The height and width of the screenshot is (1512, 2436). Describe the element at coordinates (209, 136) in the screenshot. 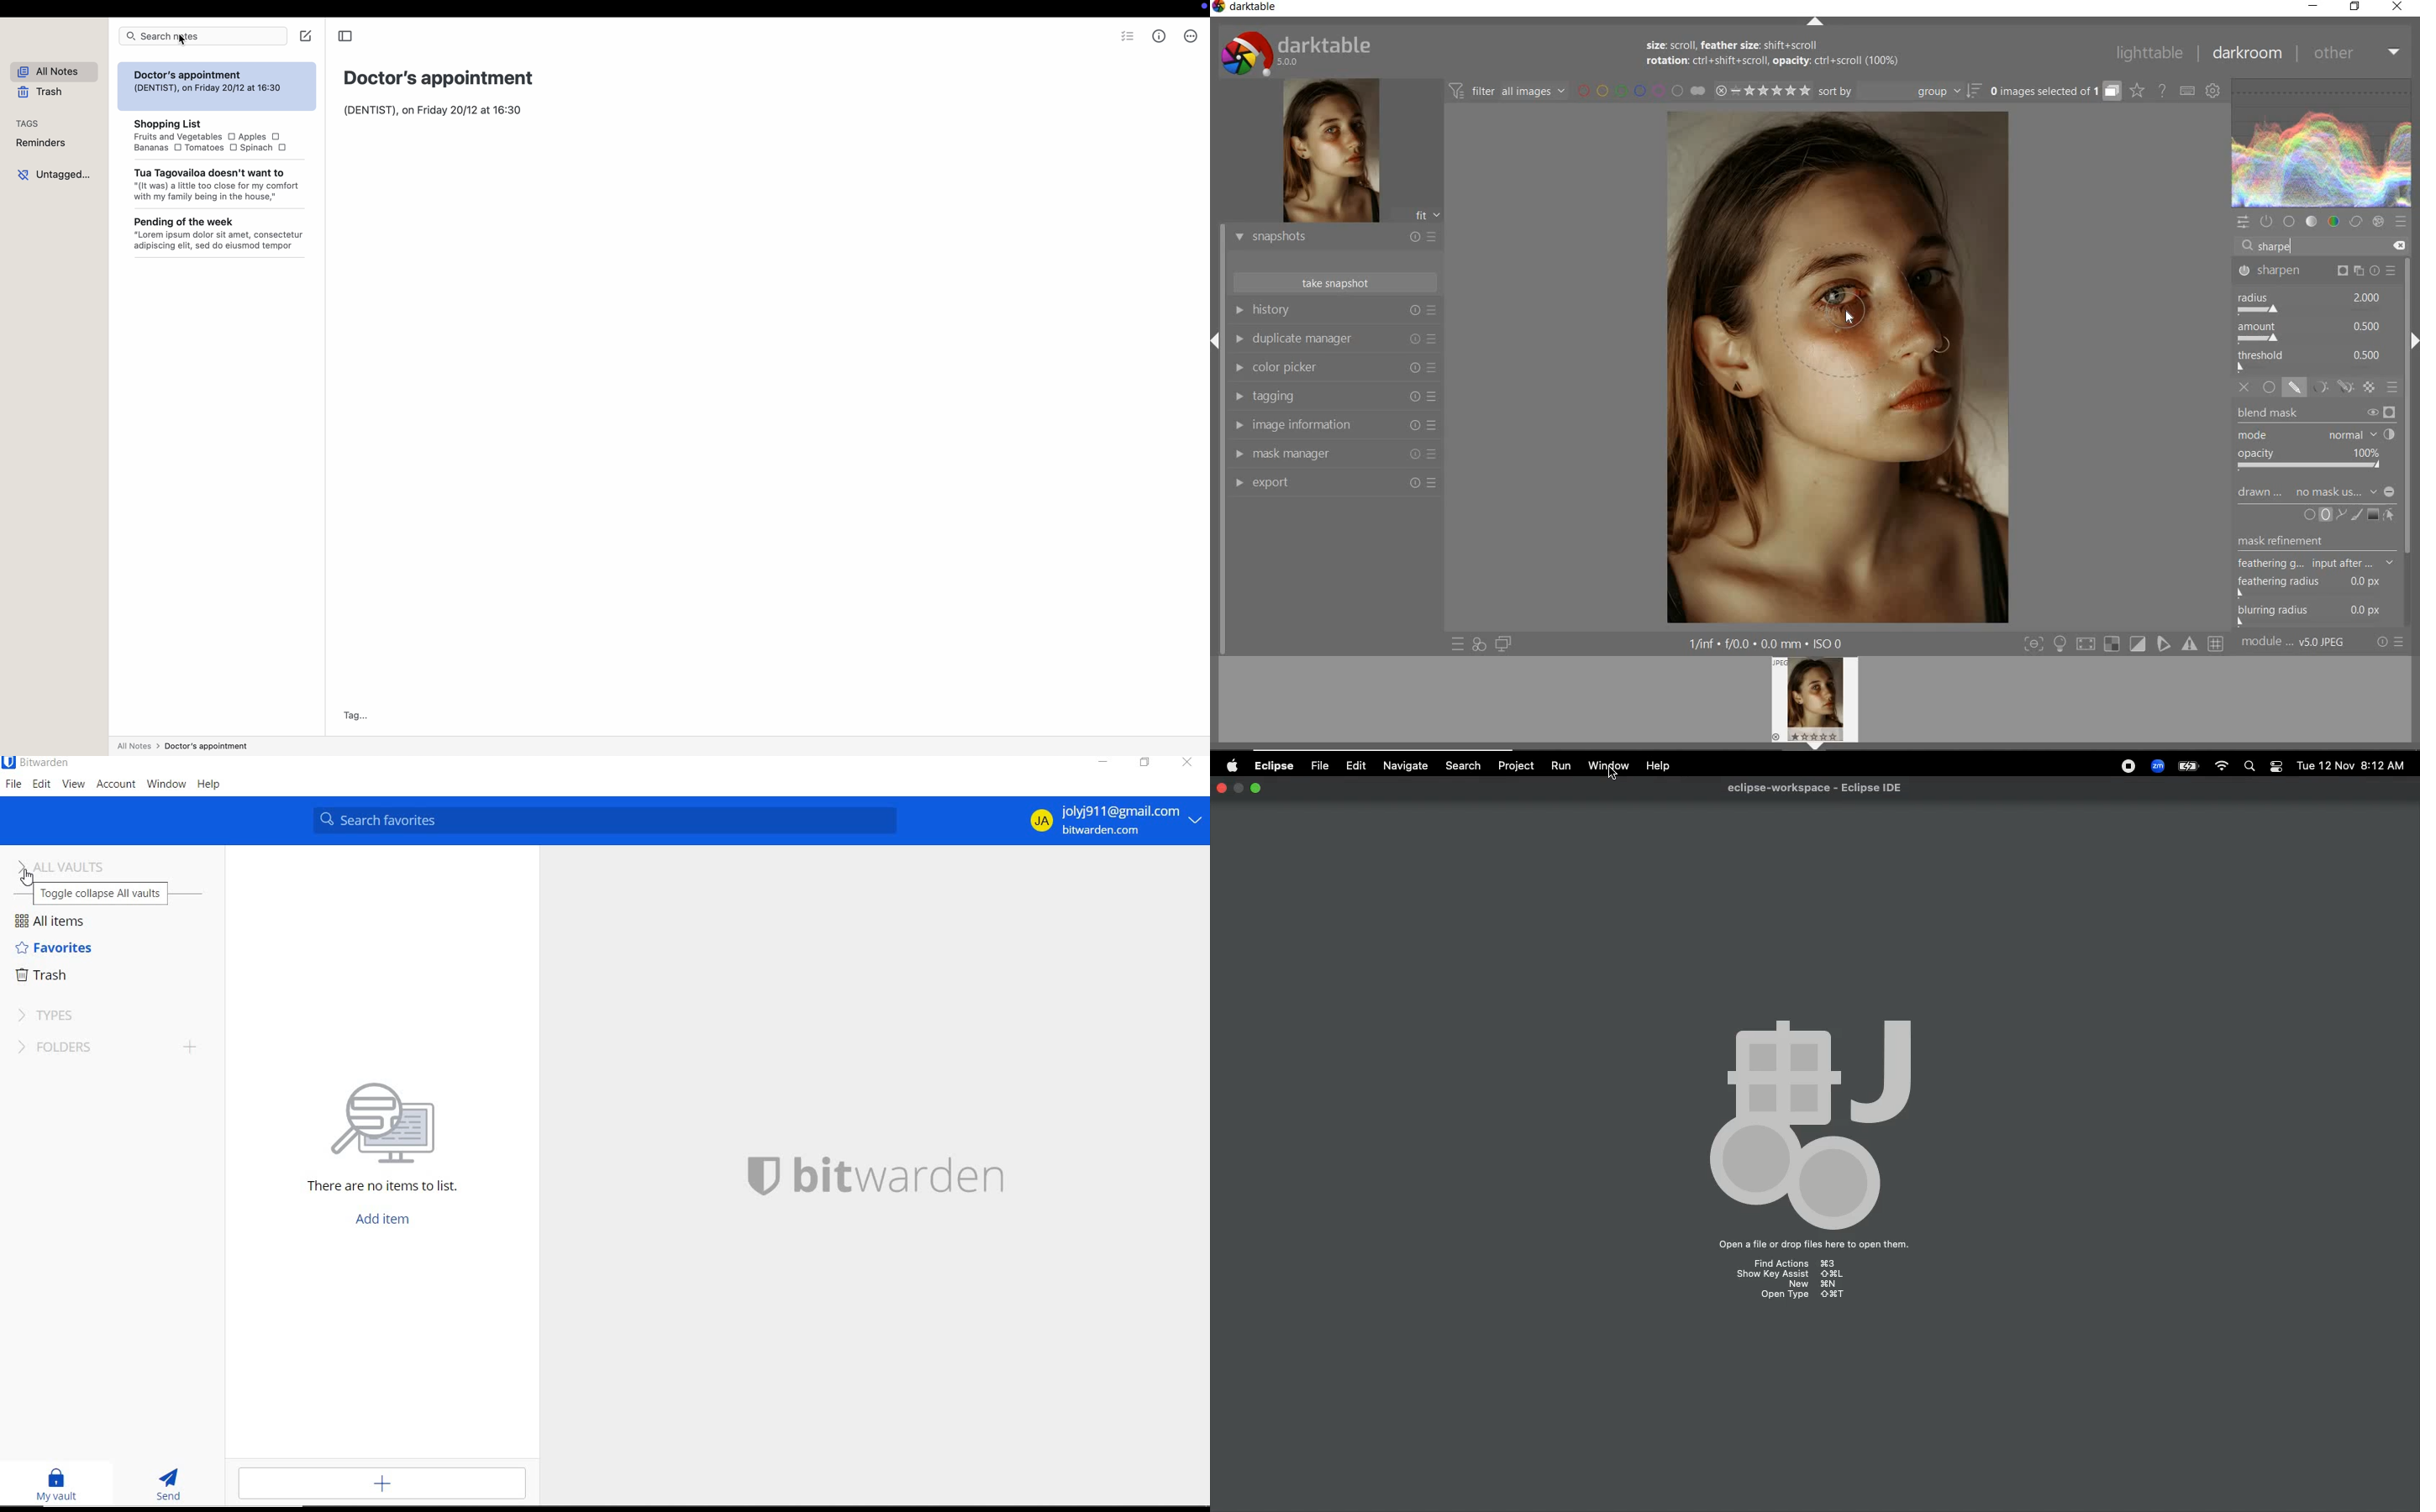

I see `Shopping List Fruits and Vegetables O Apples OBananas O Tomatoes O Spinach O` at that location.